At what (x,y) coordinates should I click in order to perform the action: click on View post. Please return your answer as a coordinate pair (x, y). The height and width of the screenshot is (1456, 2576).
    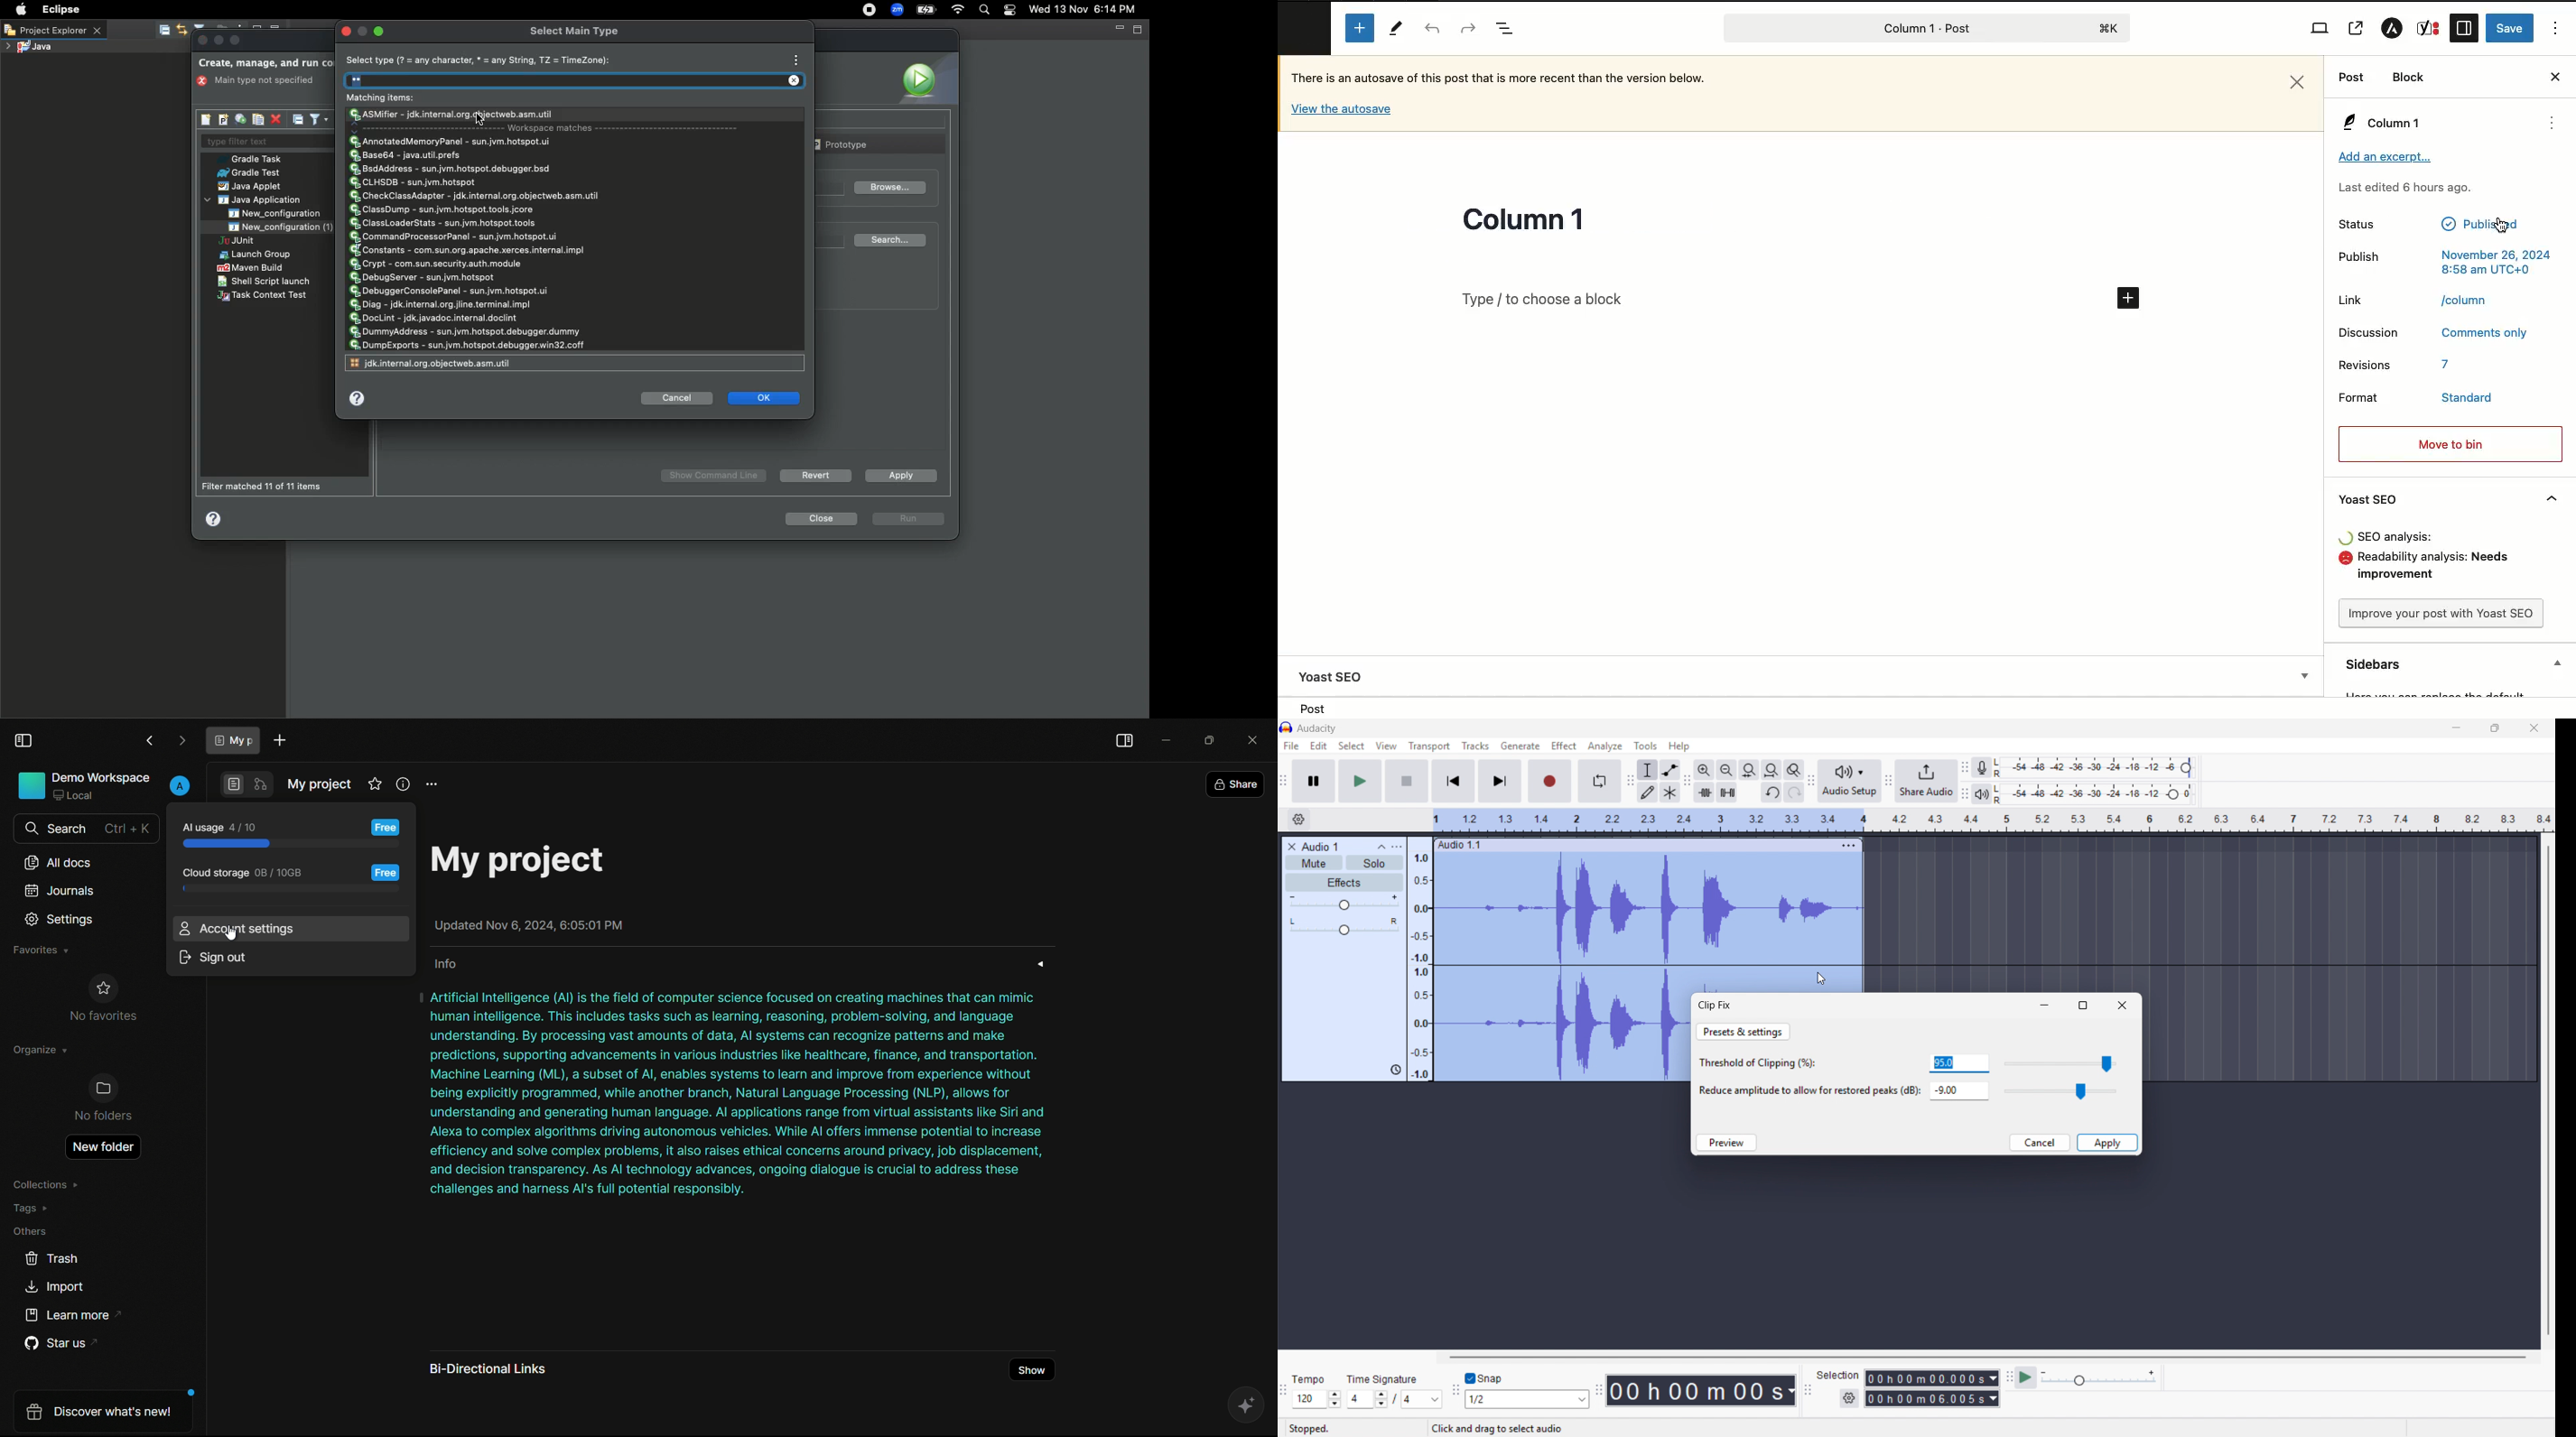
    Looking at the image, I should click on (2357, 30).